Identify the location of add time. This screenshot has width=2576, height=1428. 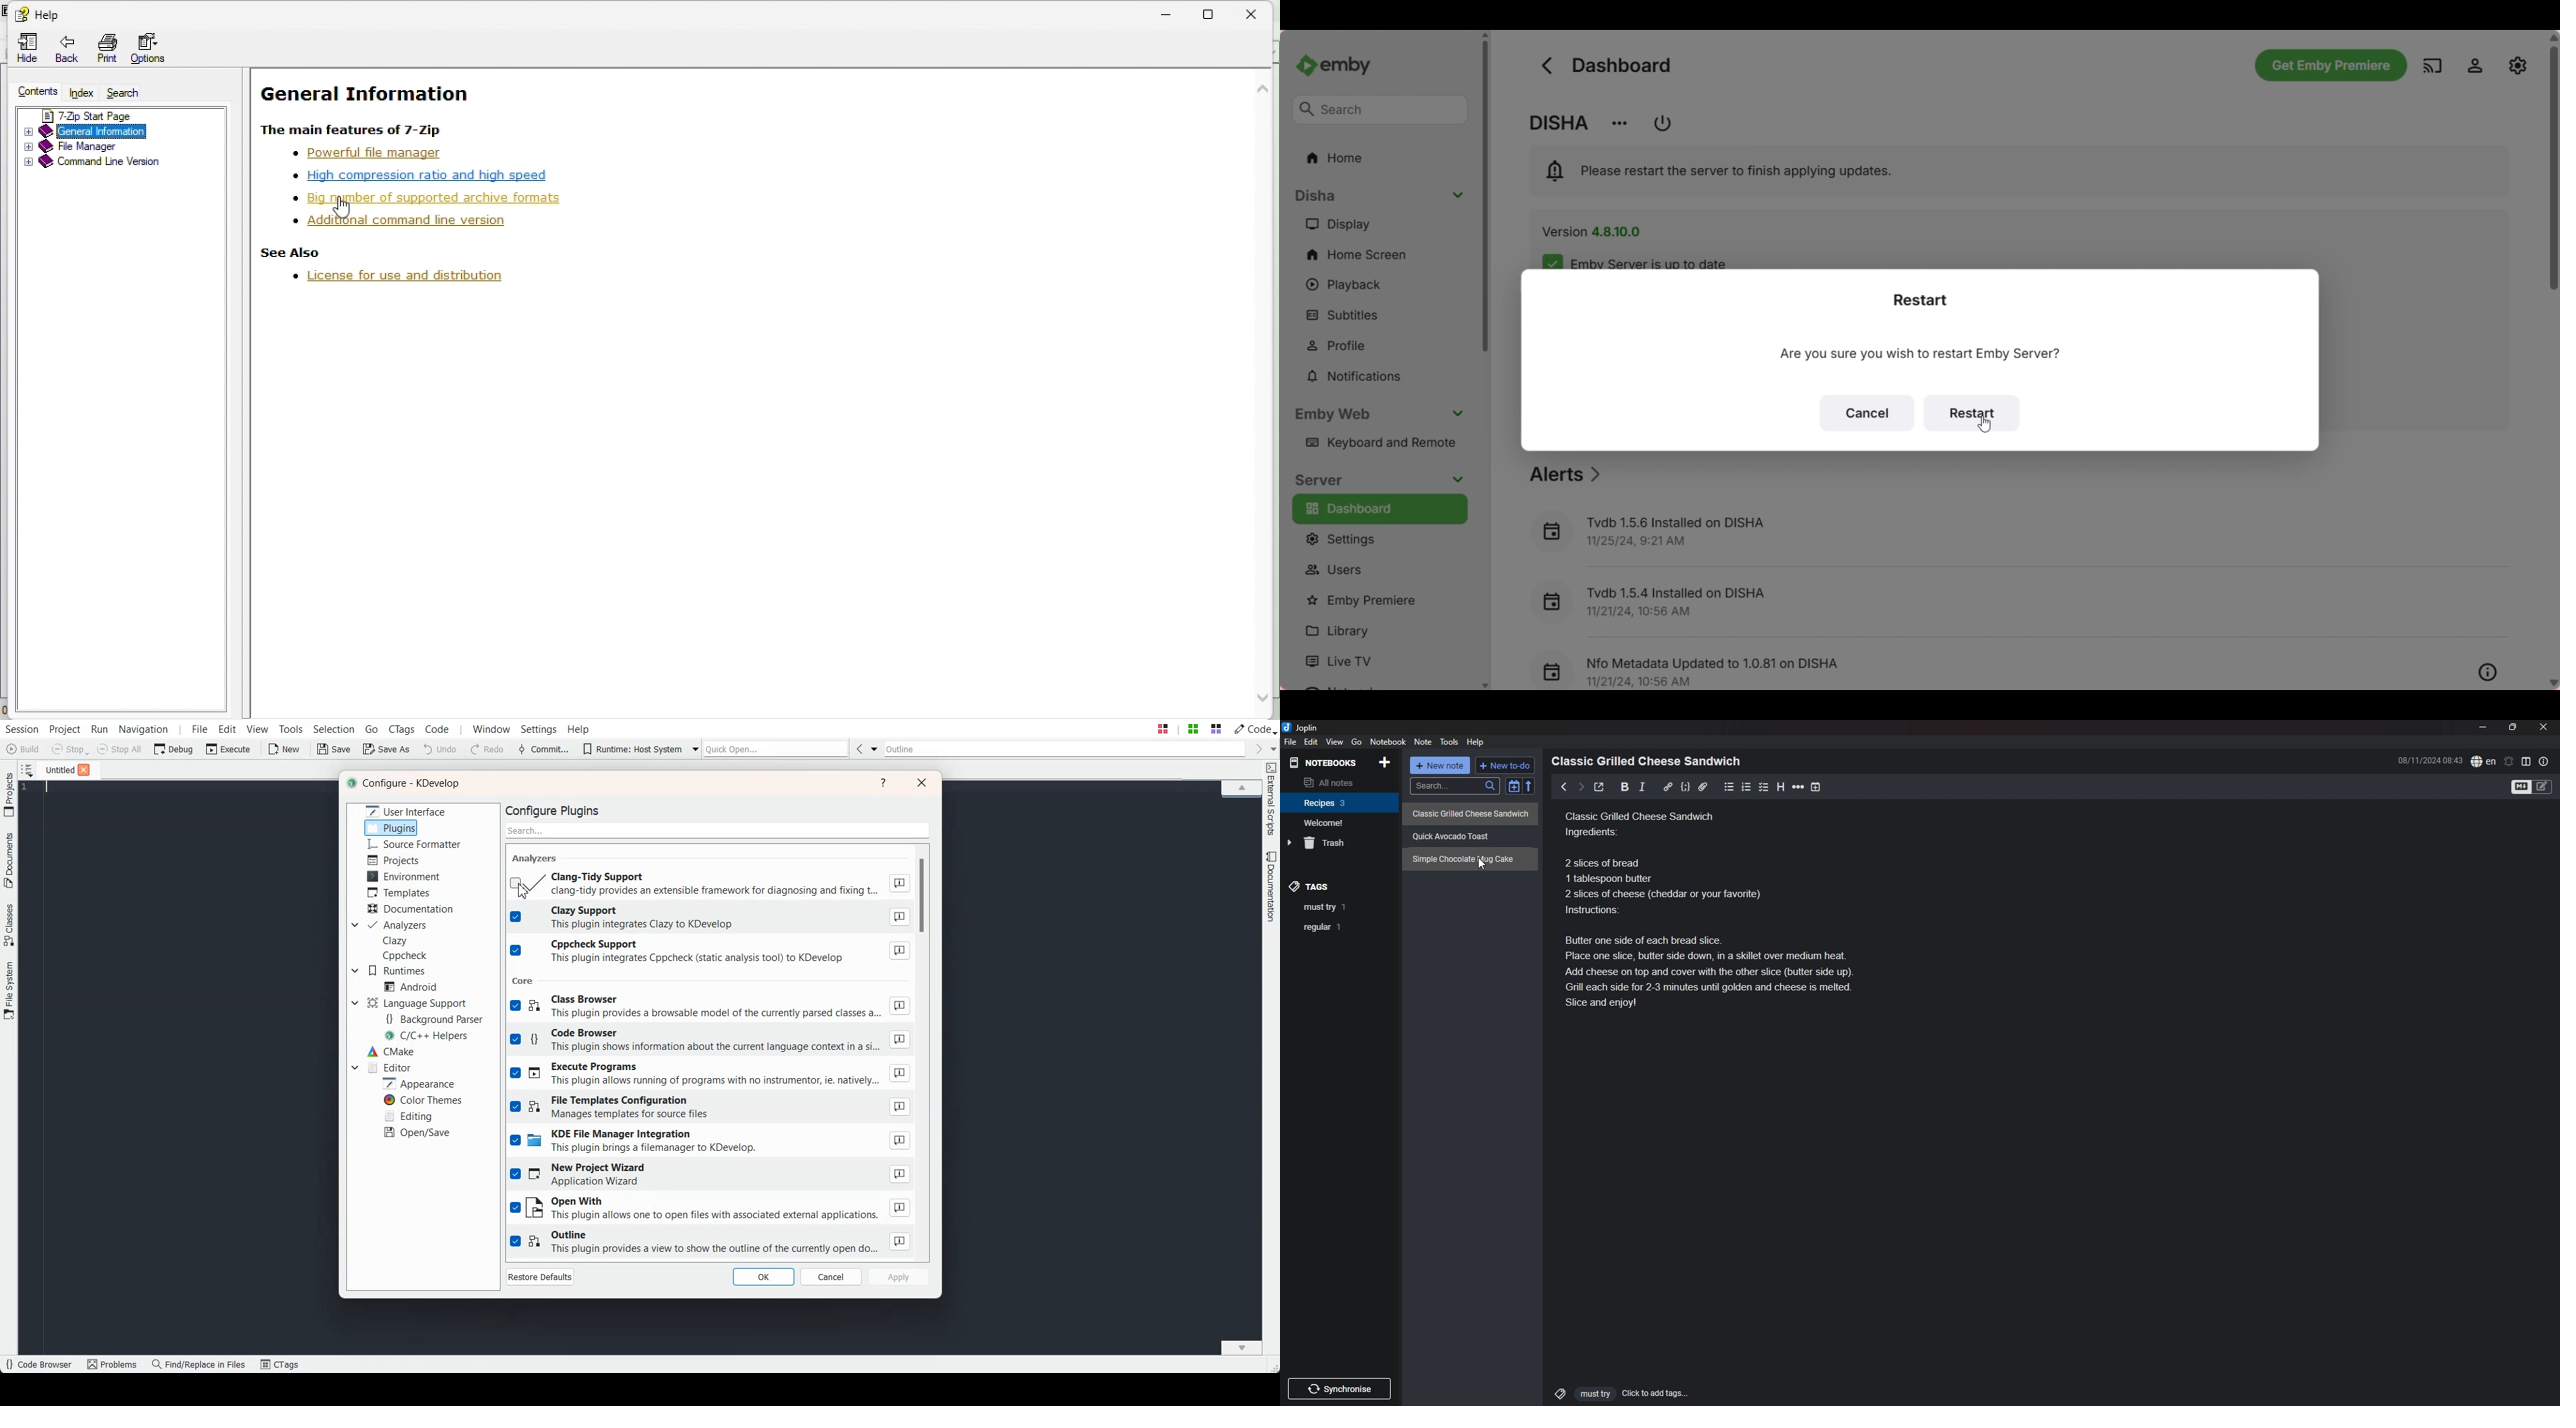
(1817, 787).